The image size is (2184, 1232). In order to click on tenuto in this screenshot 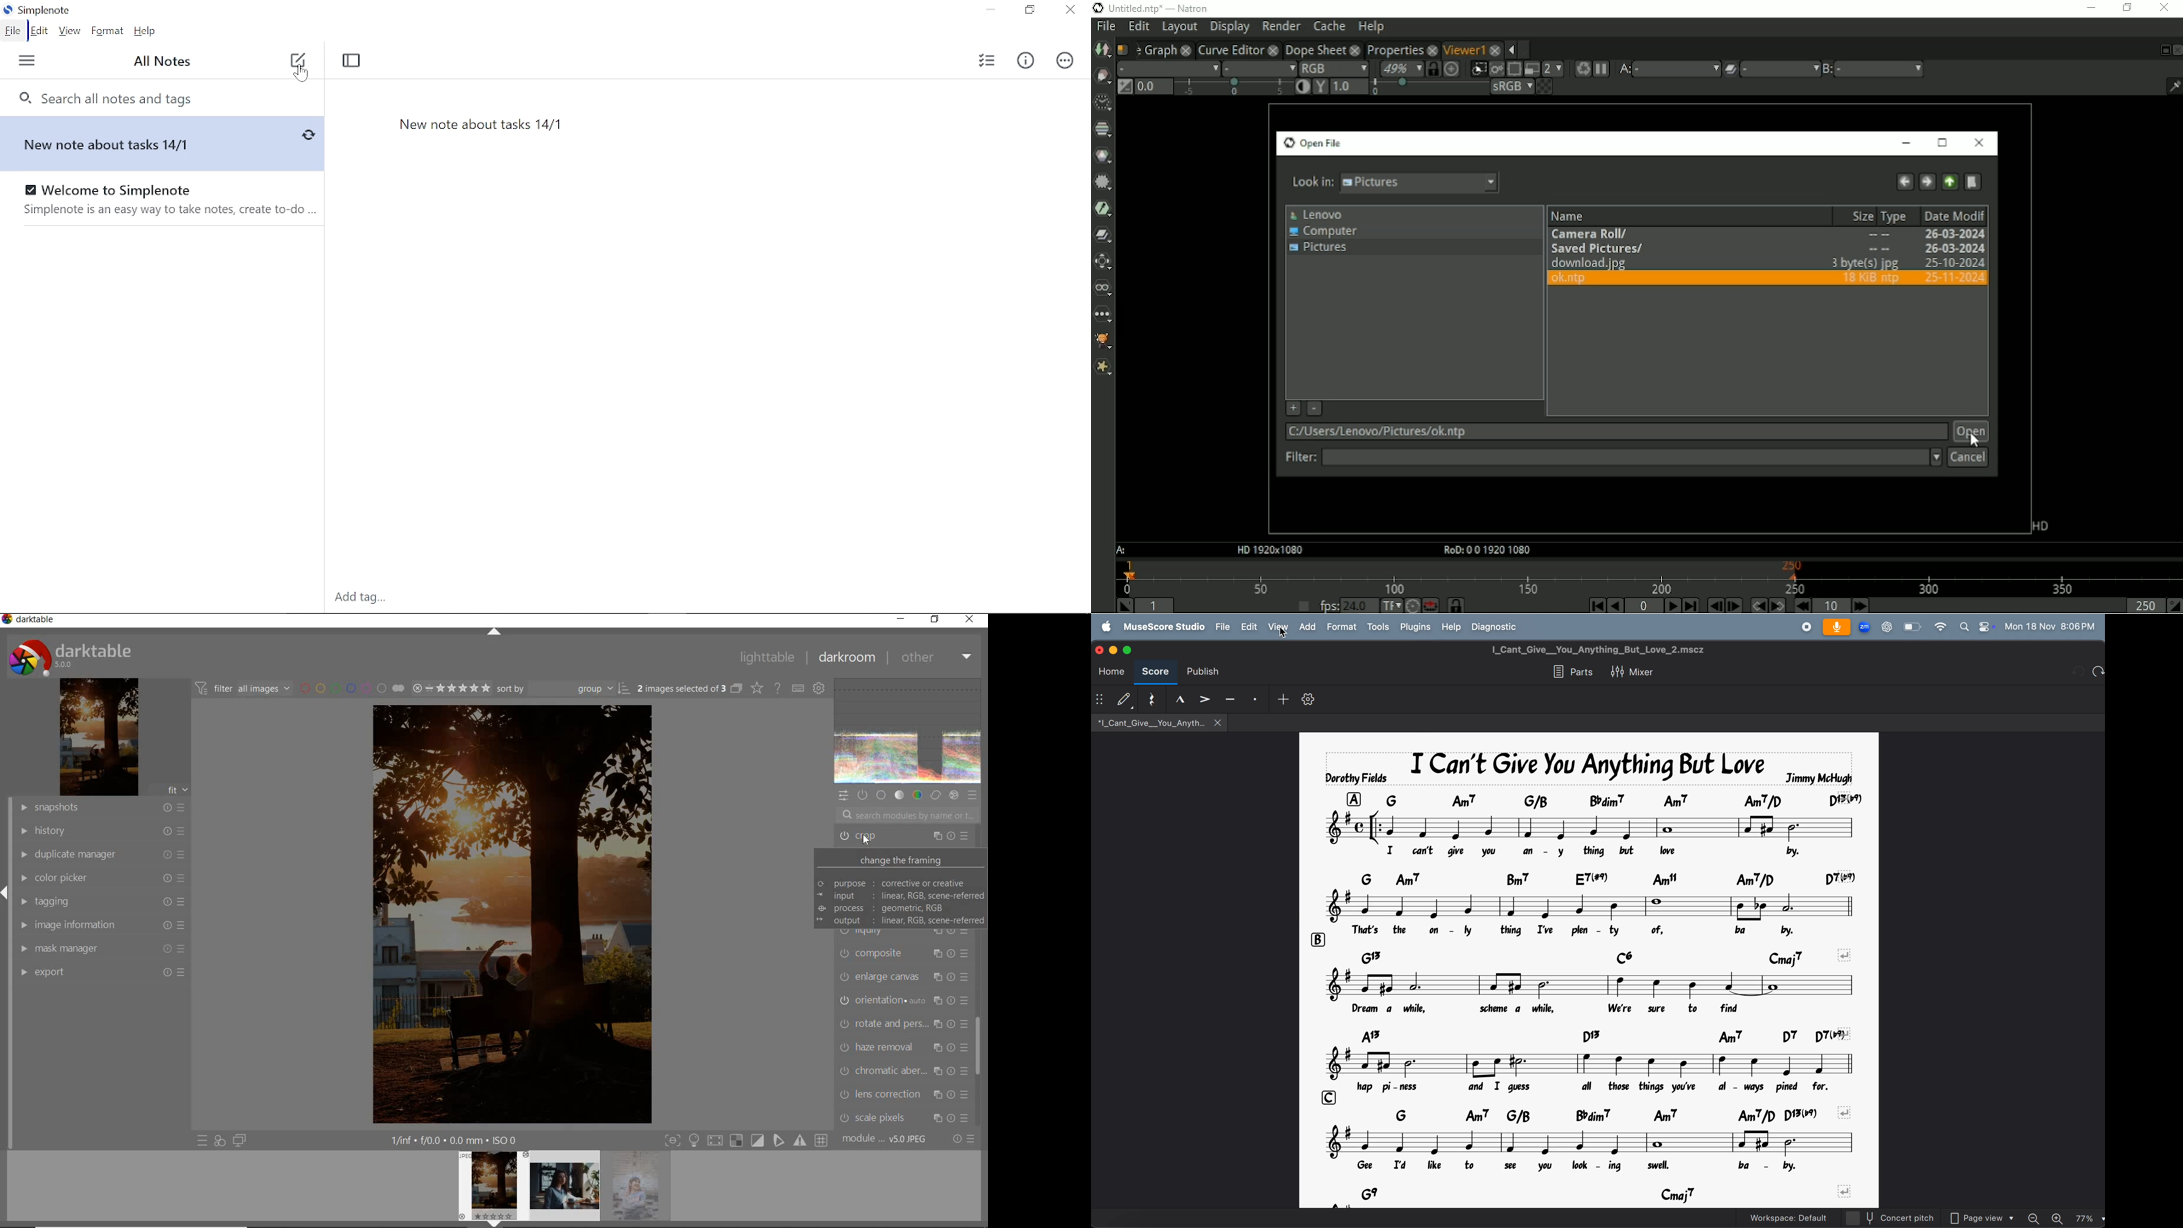, I will do `click(1176, 701)`.